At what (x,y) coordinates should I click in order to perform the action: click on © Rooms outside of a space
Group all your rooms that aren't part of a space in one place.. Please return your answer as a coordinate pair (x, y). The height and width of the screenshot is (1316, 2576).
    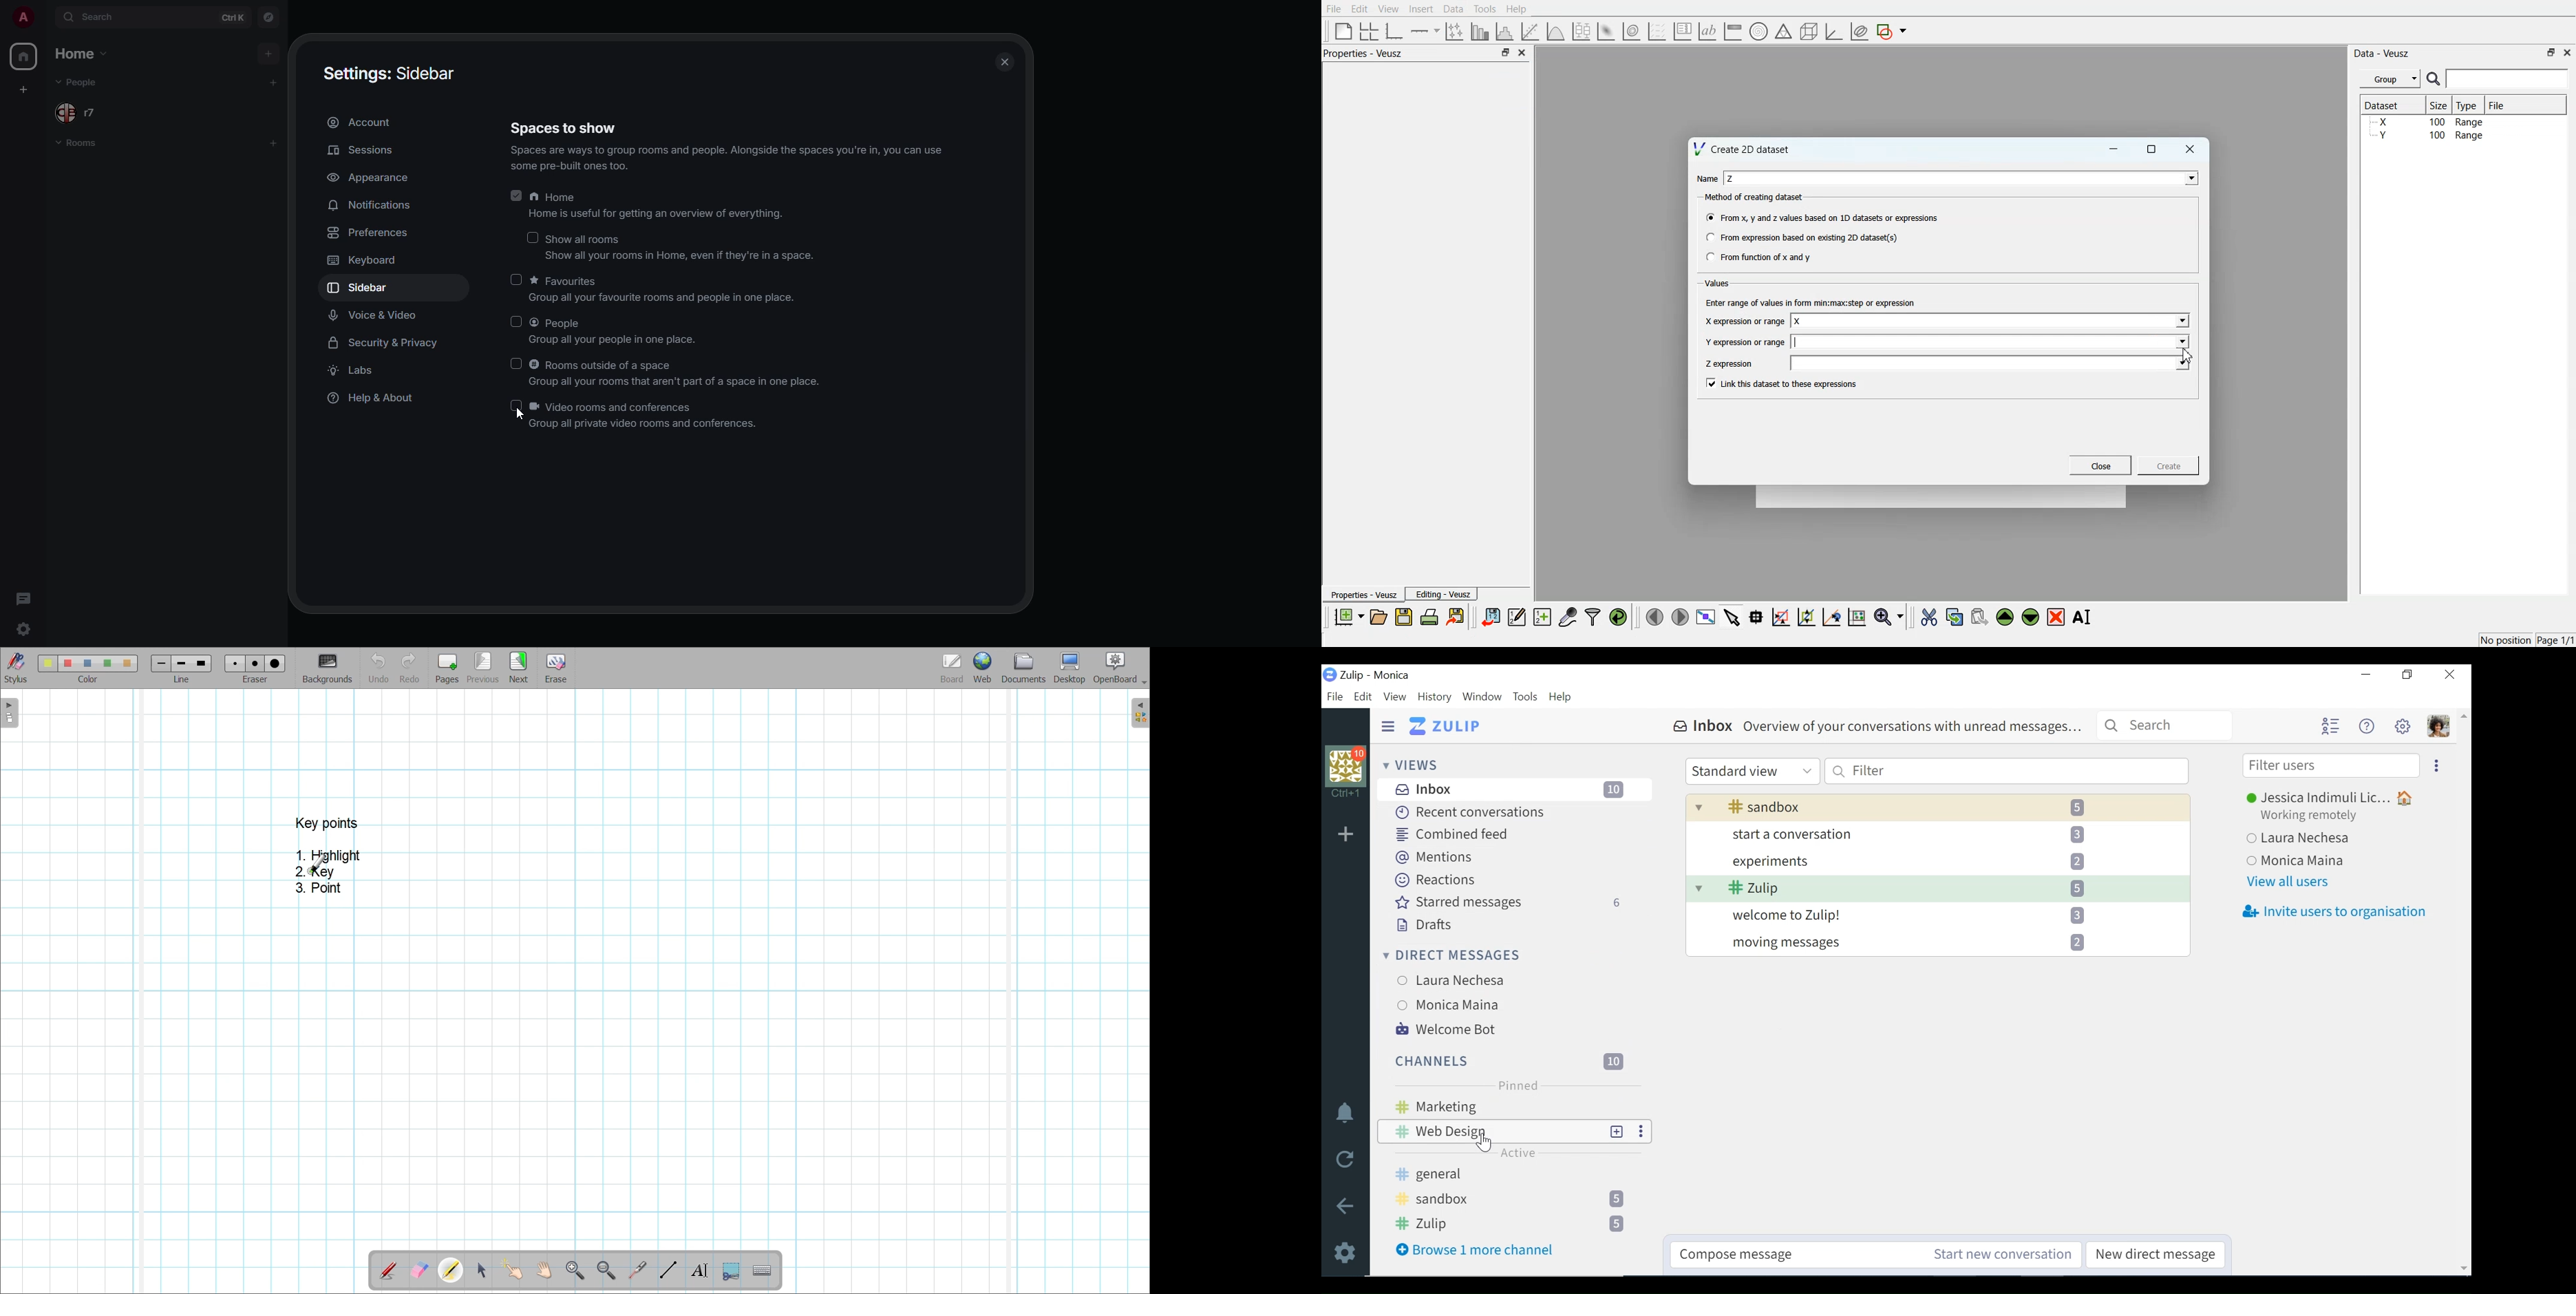
    Looking at the image, I should click on (676, 372).